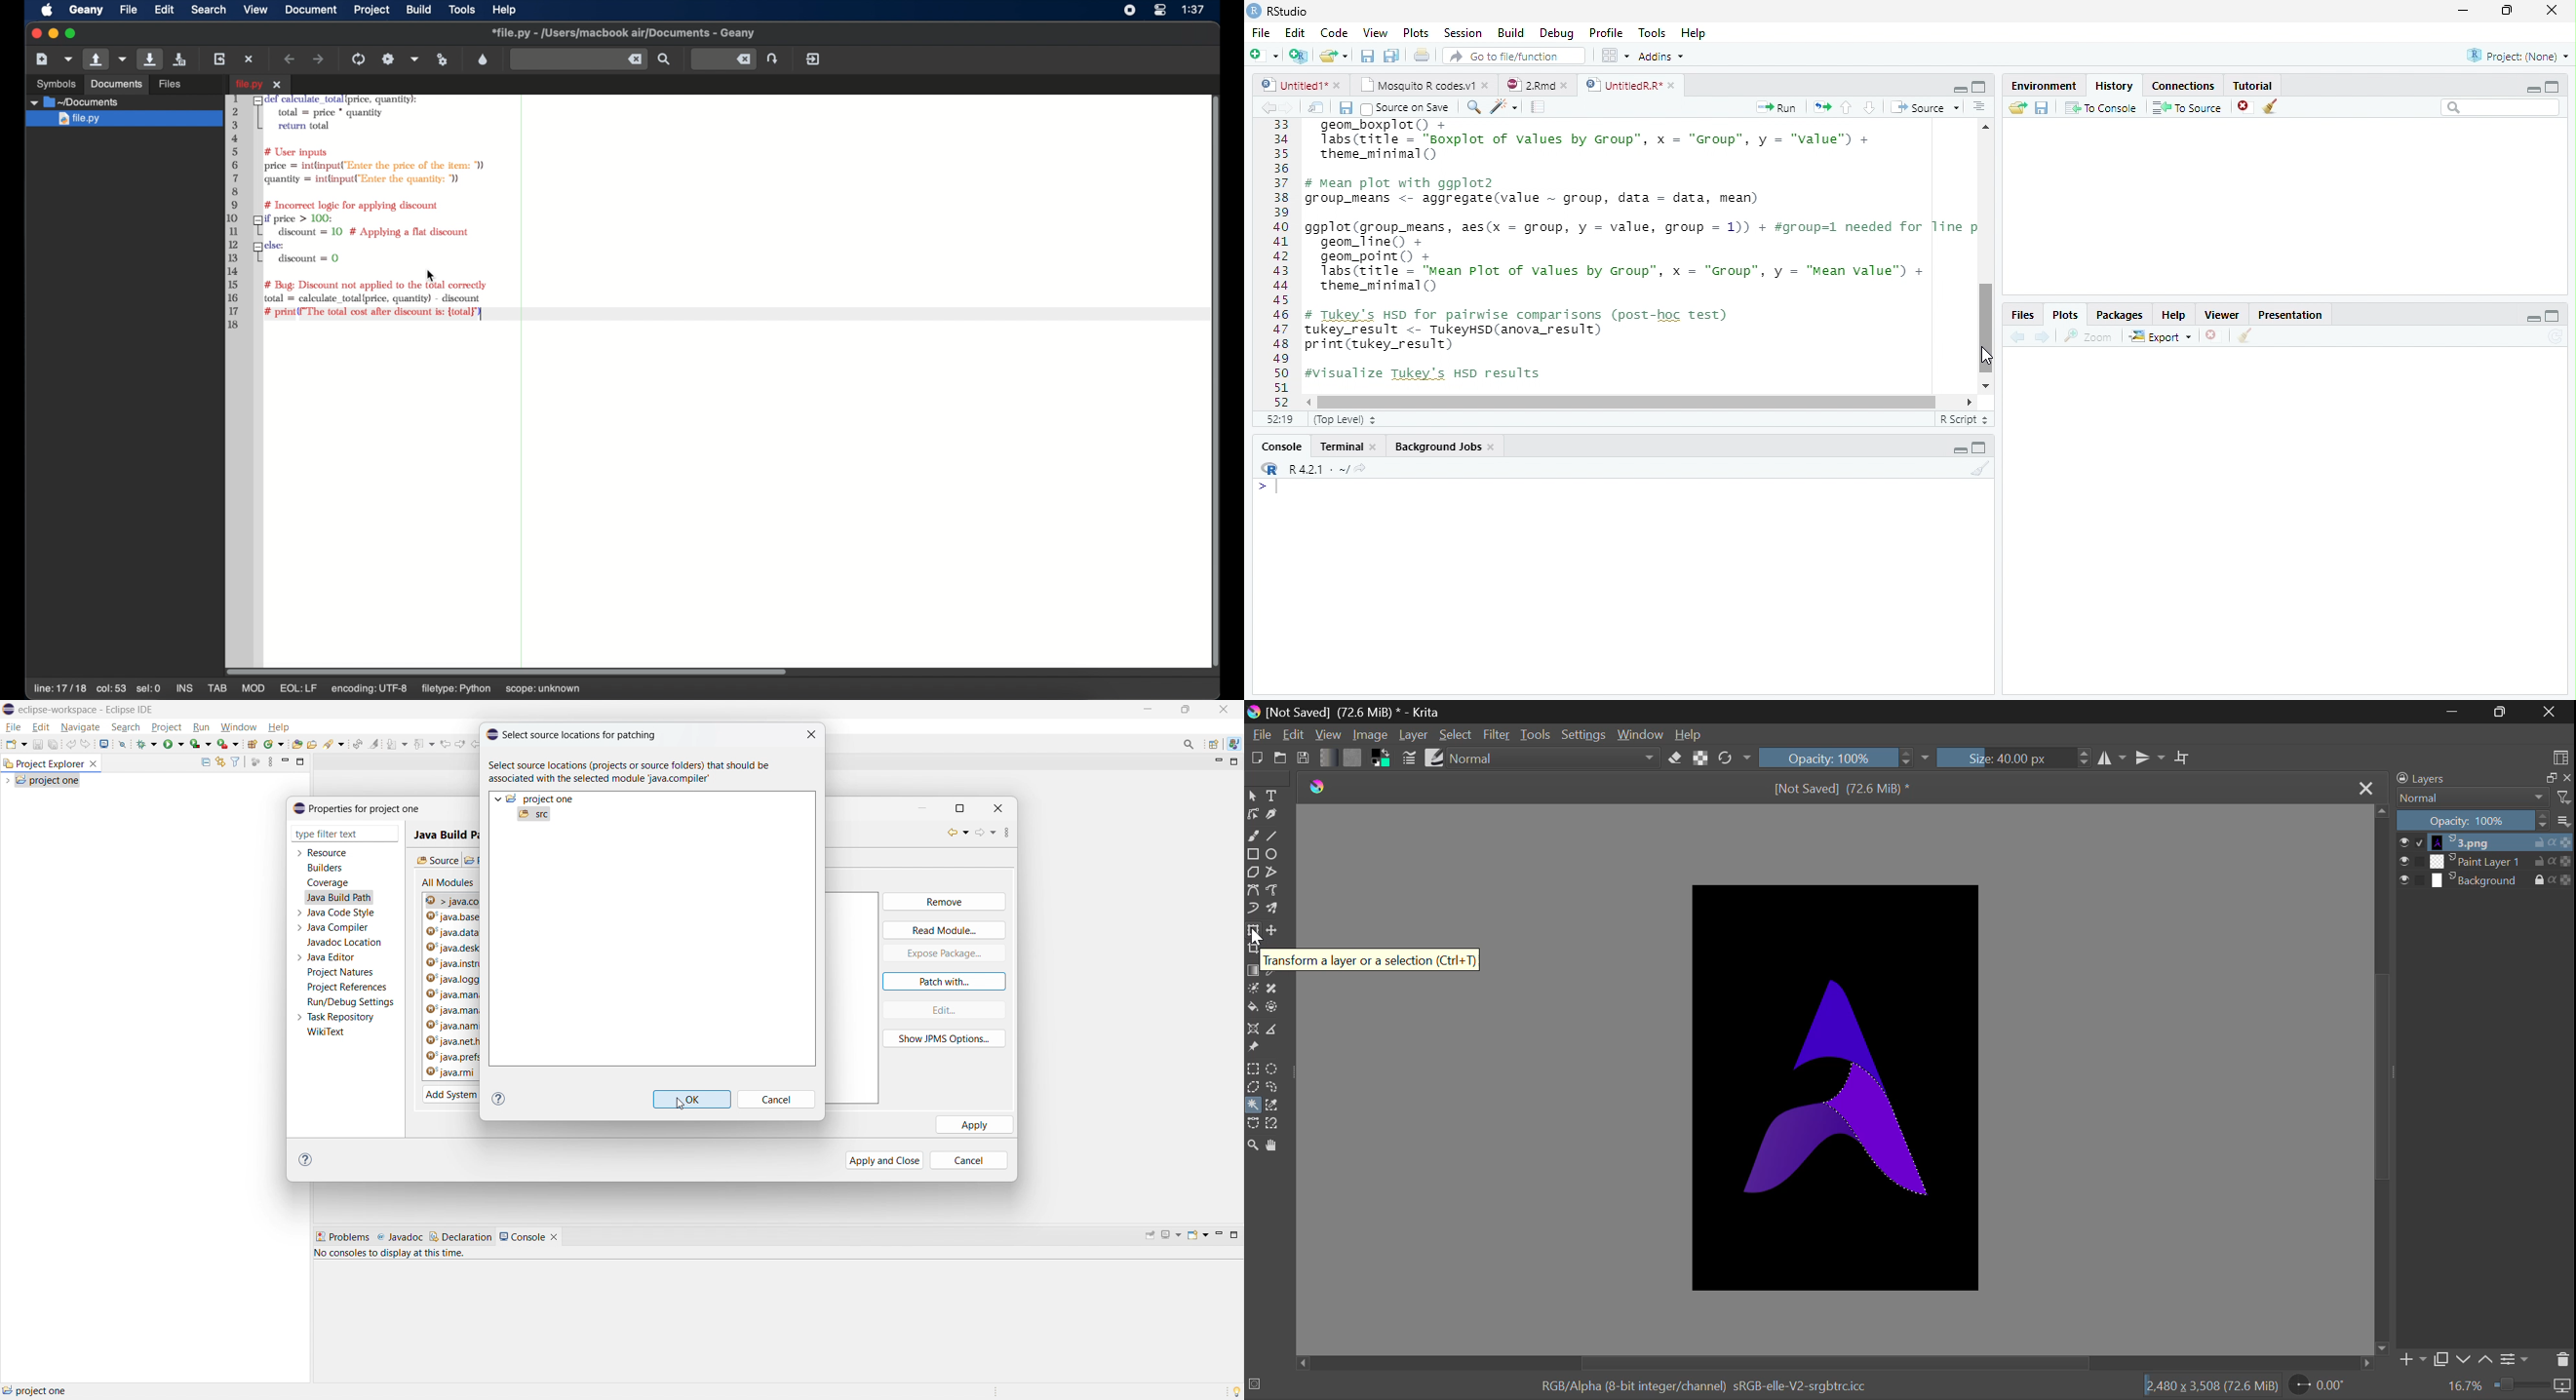 The height and width of the screenshot is (1400, 2576). What do you see at coordinates (578, 60) in the screenshot?
I see `find the entered text in the current file` at bounding box center [578, 60].